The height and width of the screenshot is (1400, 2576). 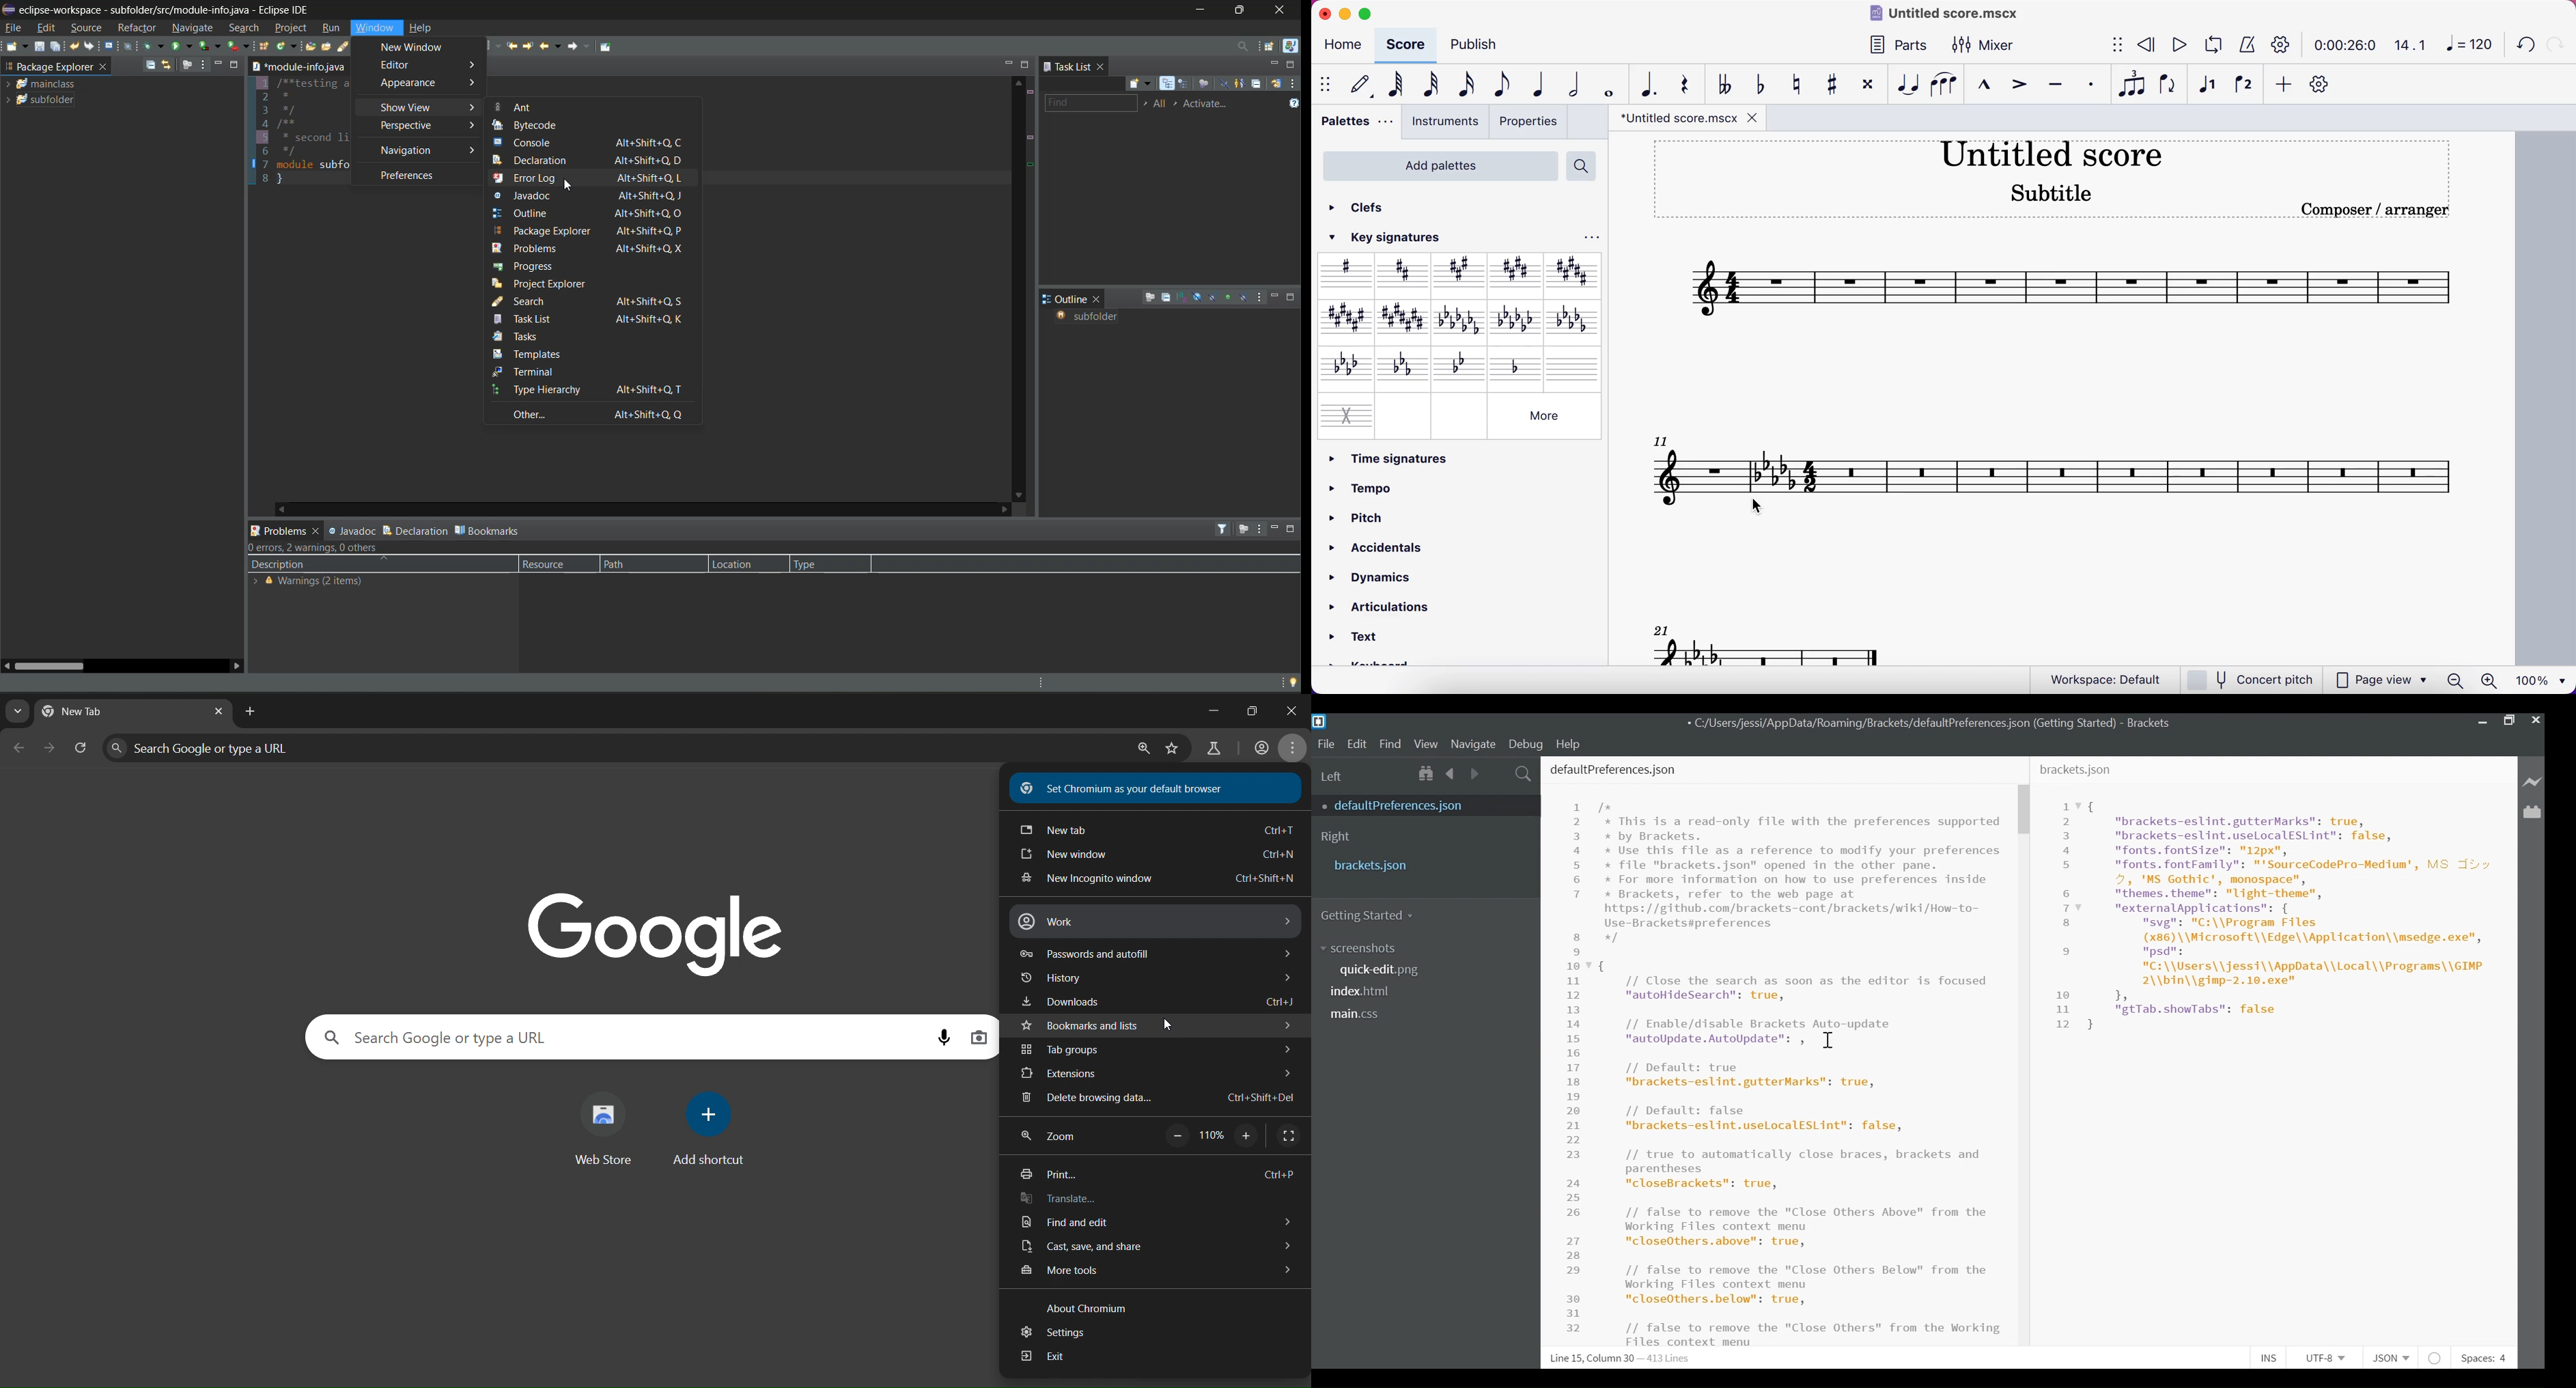 What do you see at coordinates (1390, 743) in the screenshot?
I see `Find` at bounding box center [1390, 743].